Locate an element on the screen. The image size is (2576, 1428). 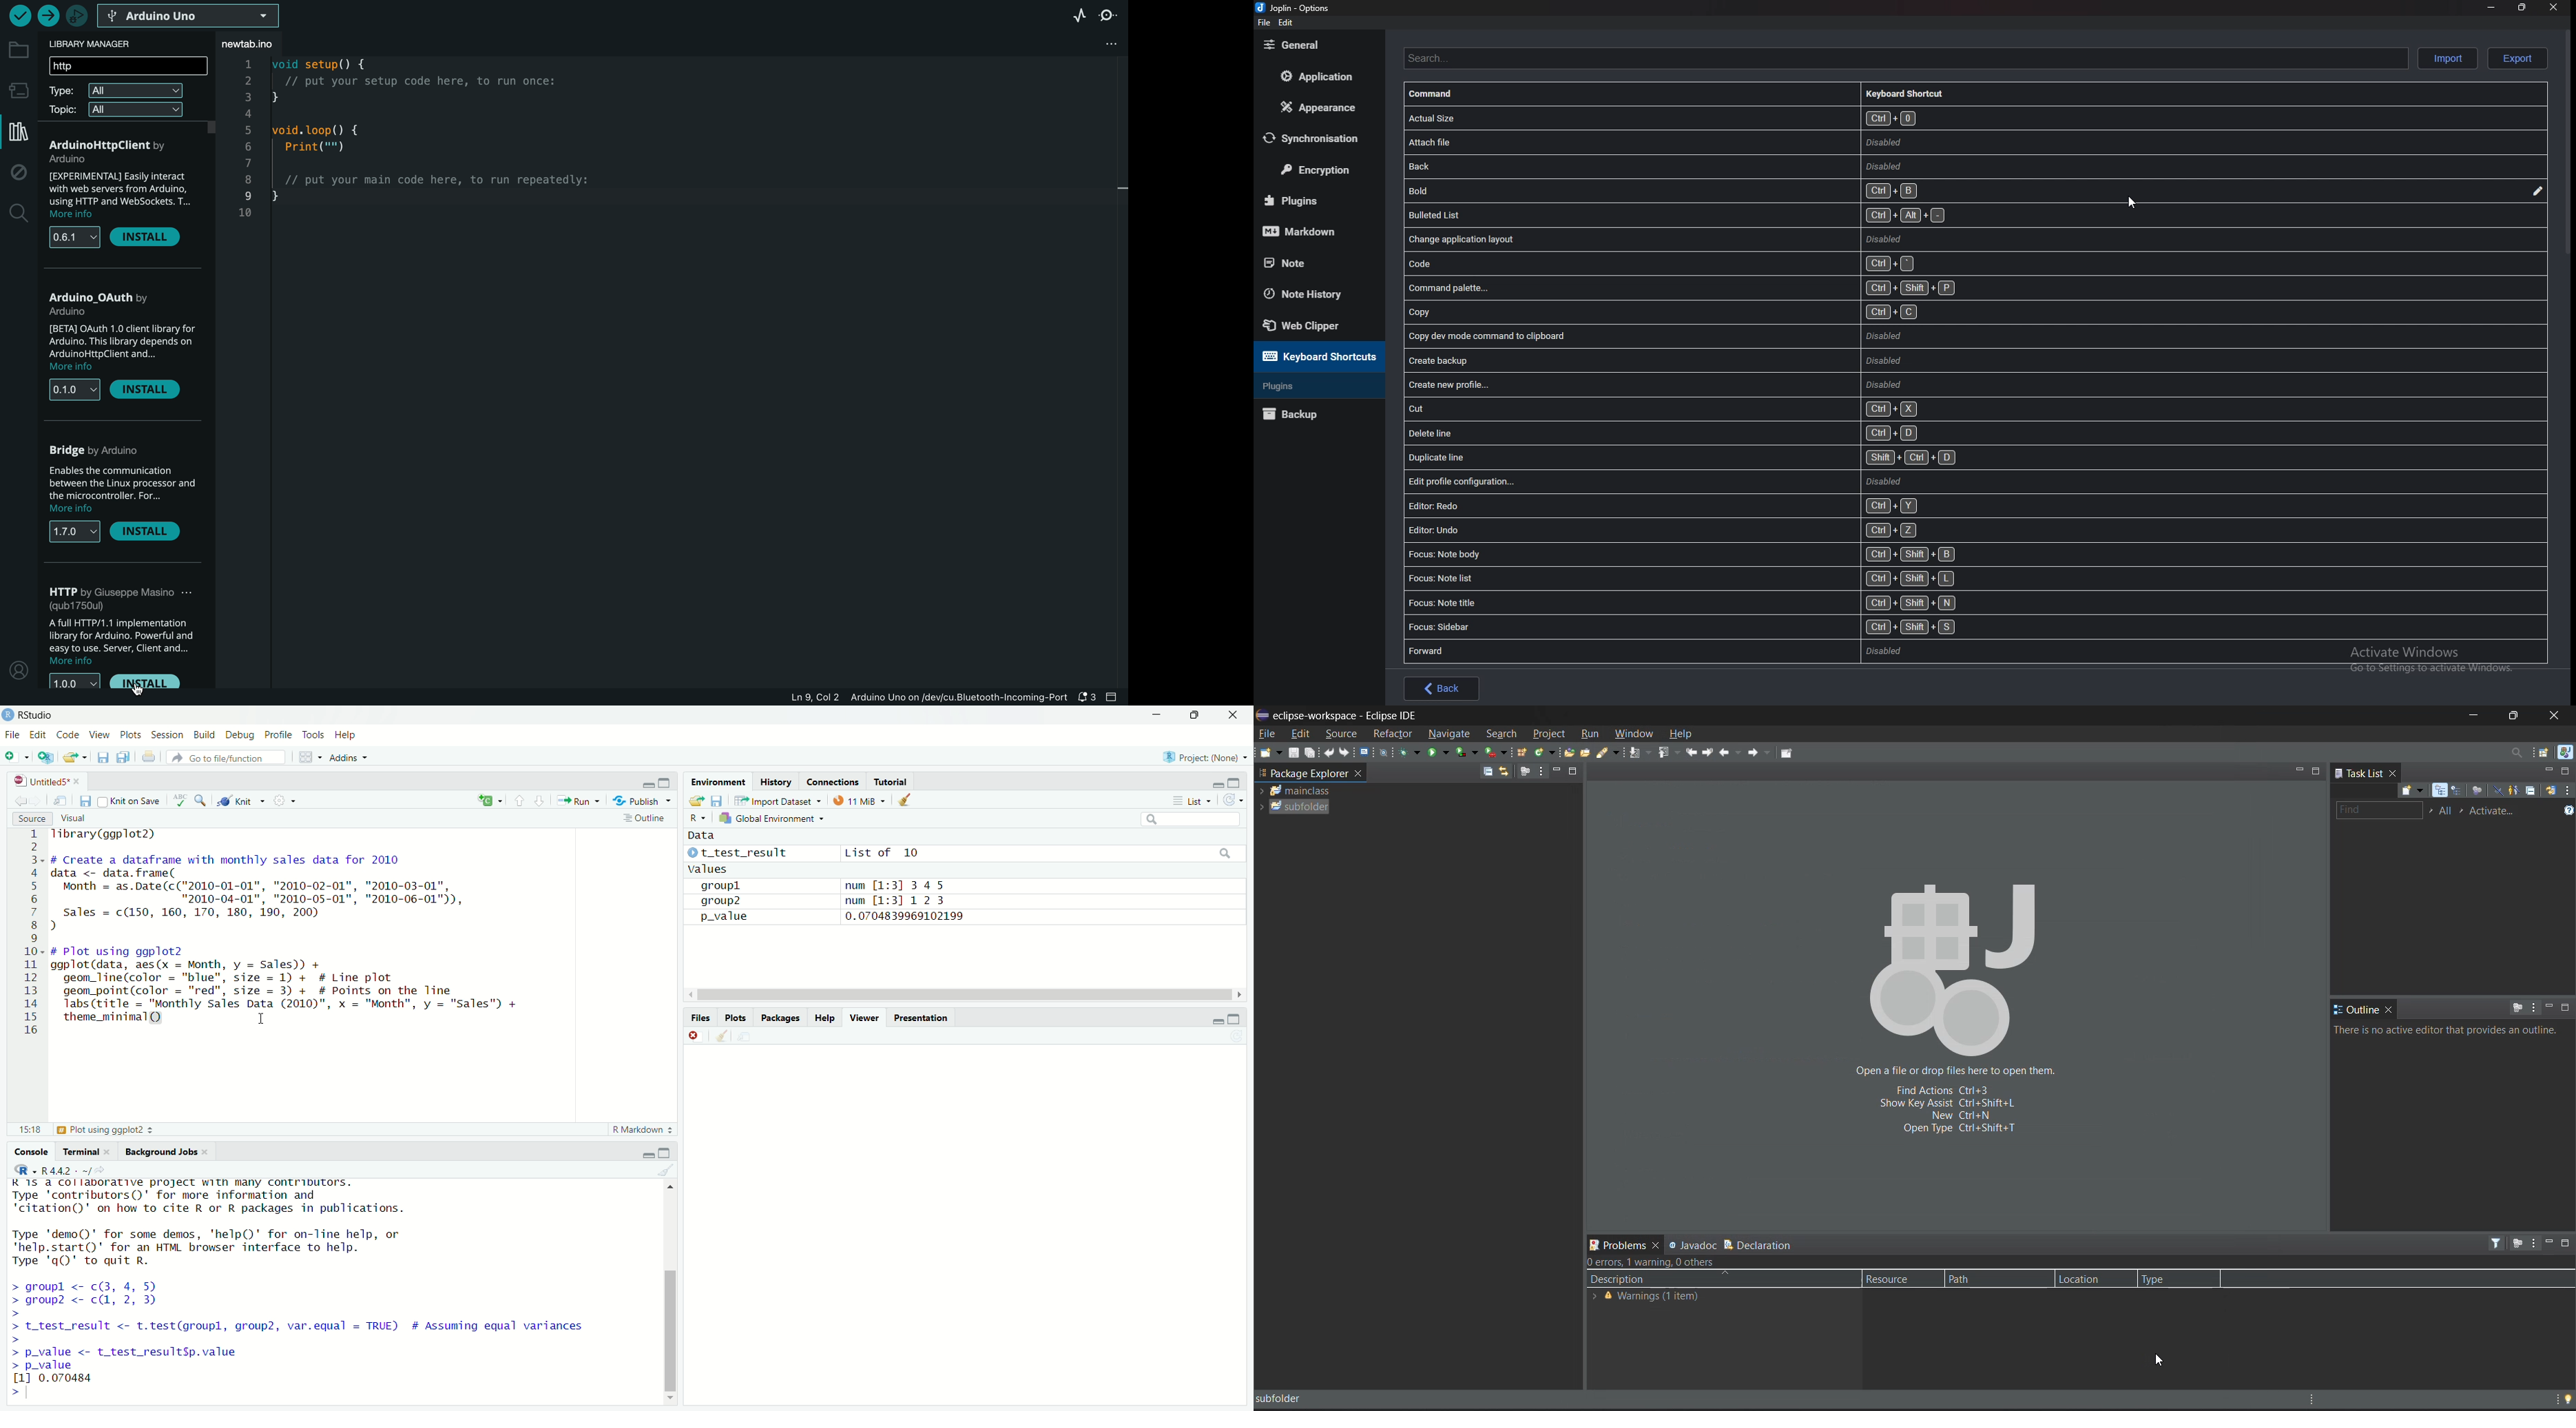
settings is located at coordinates (285, 802).